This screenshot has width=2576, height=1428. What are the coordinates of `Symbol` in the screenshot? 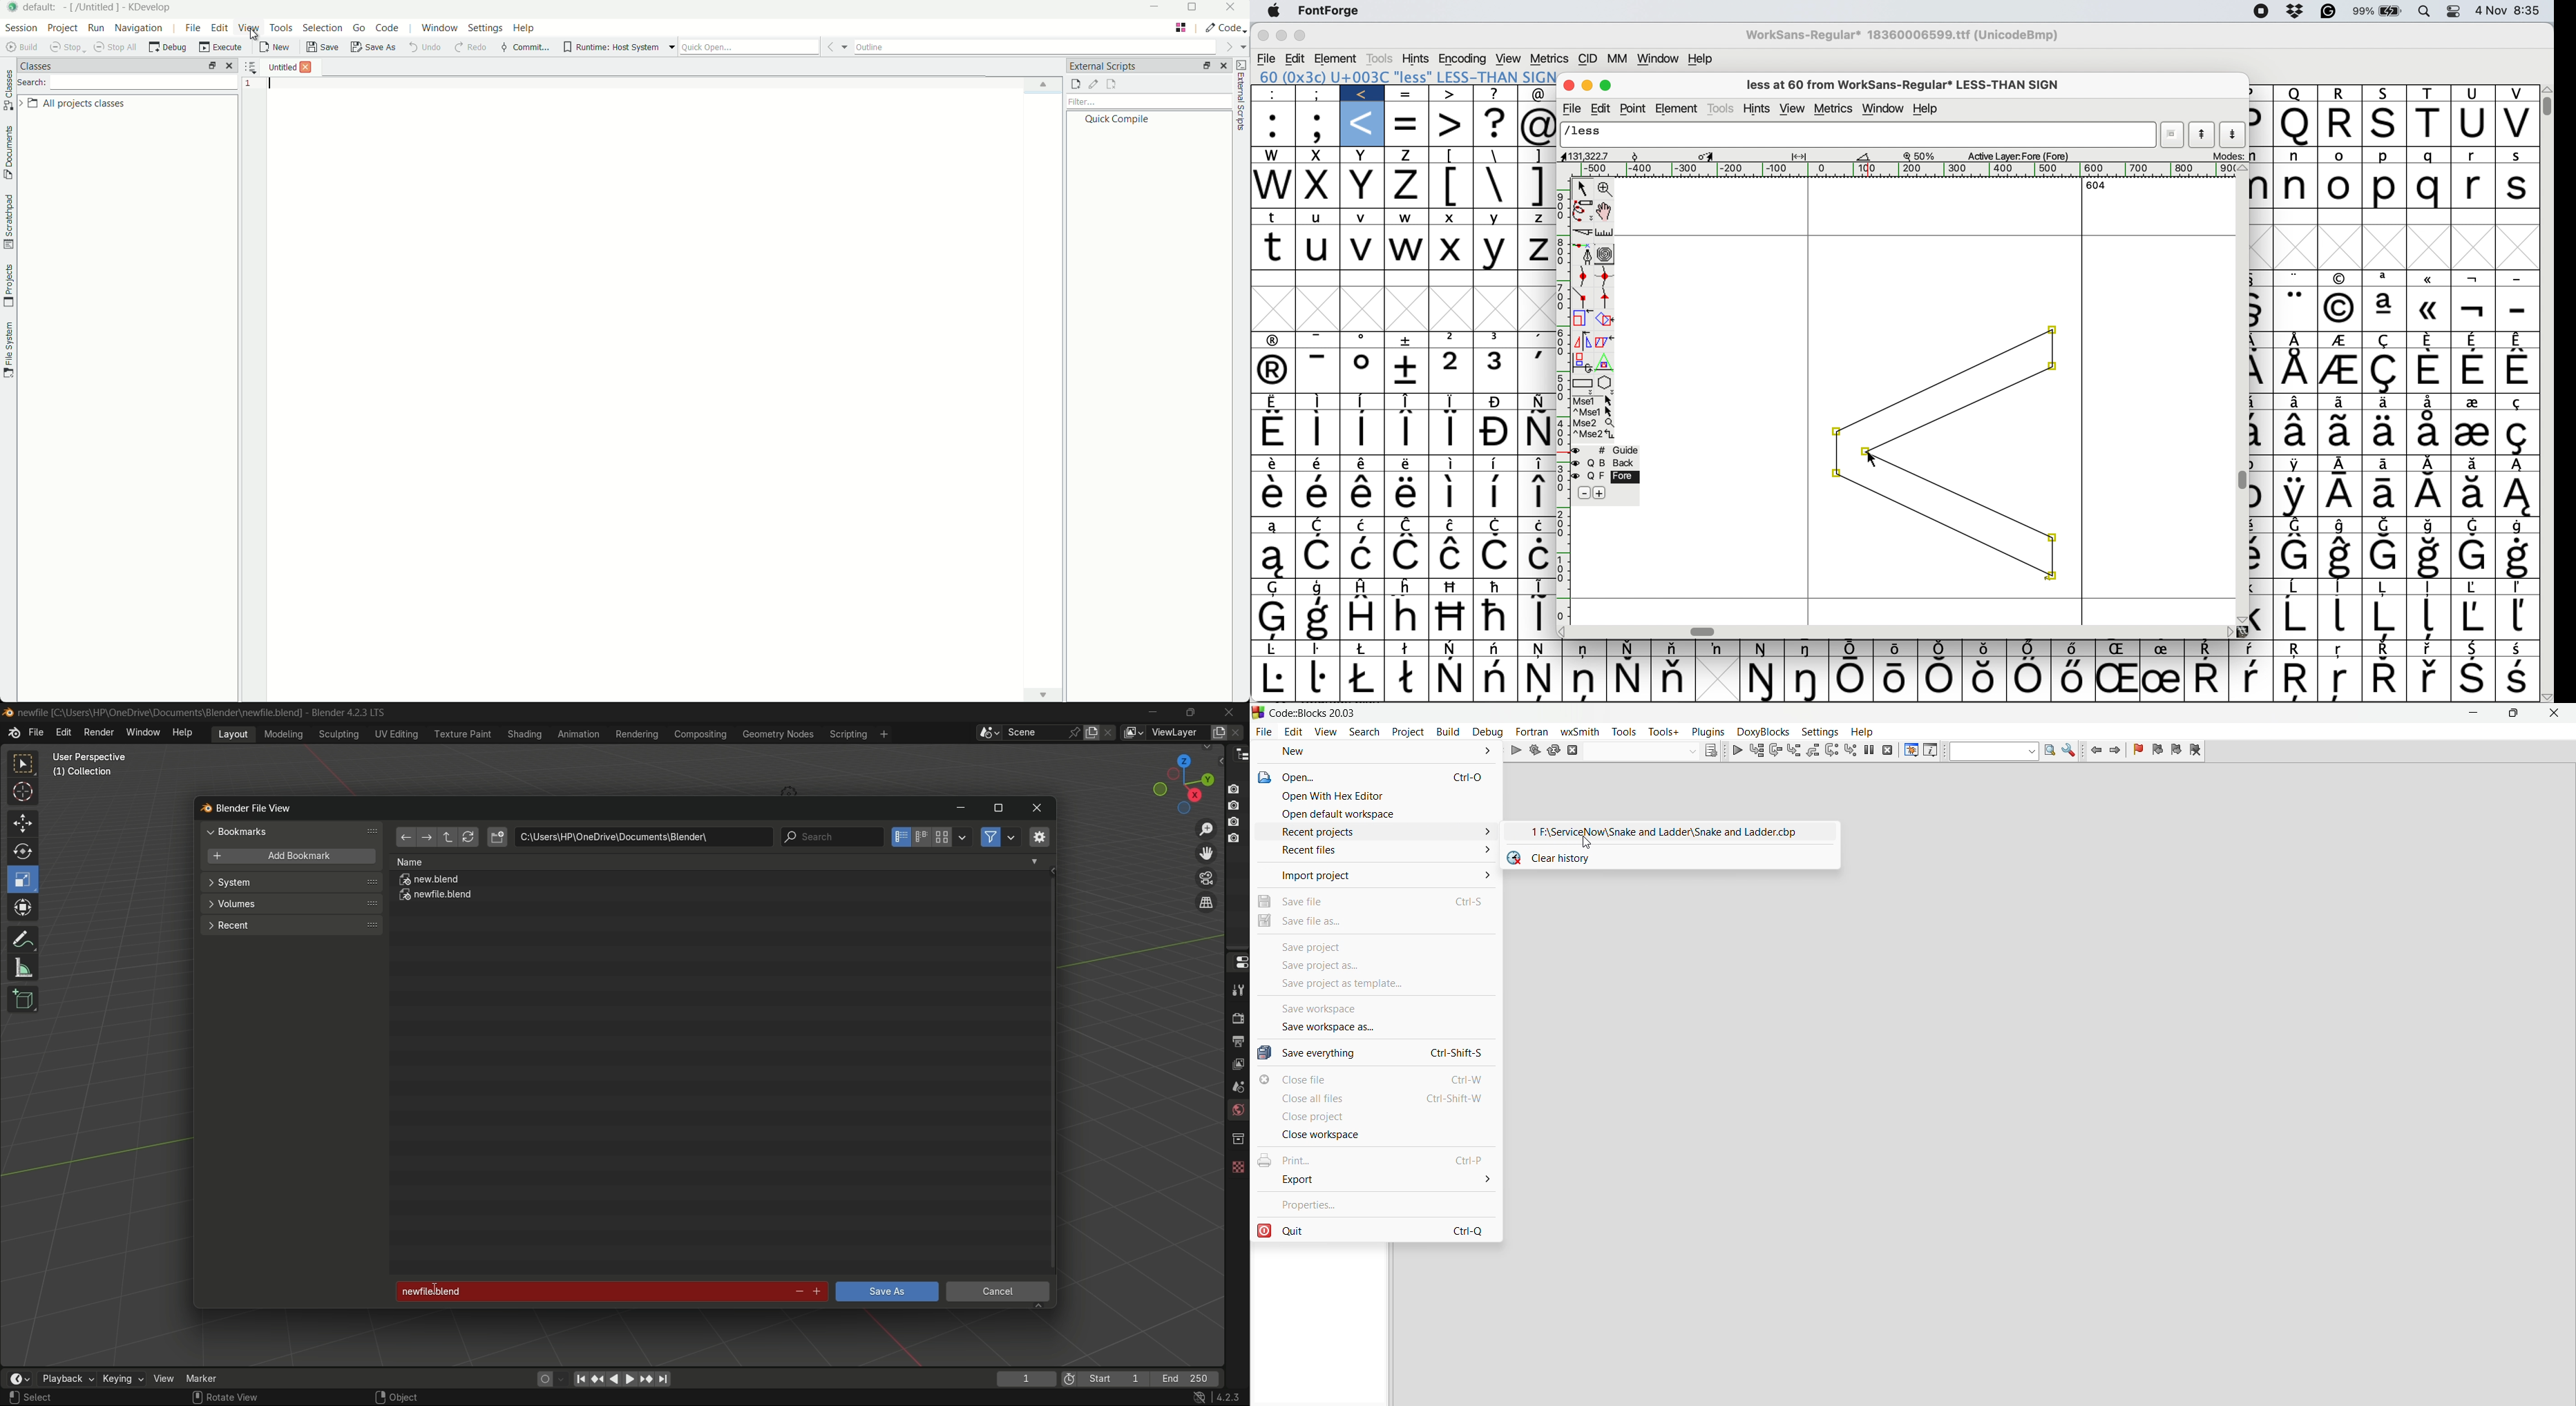 It's located at (2298, 526).